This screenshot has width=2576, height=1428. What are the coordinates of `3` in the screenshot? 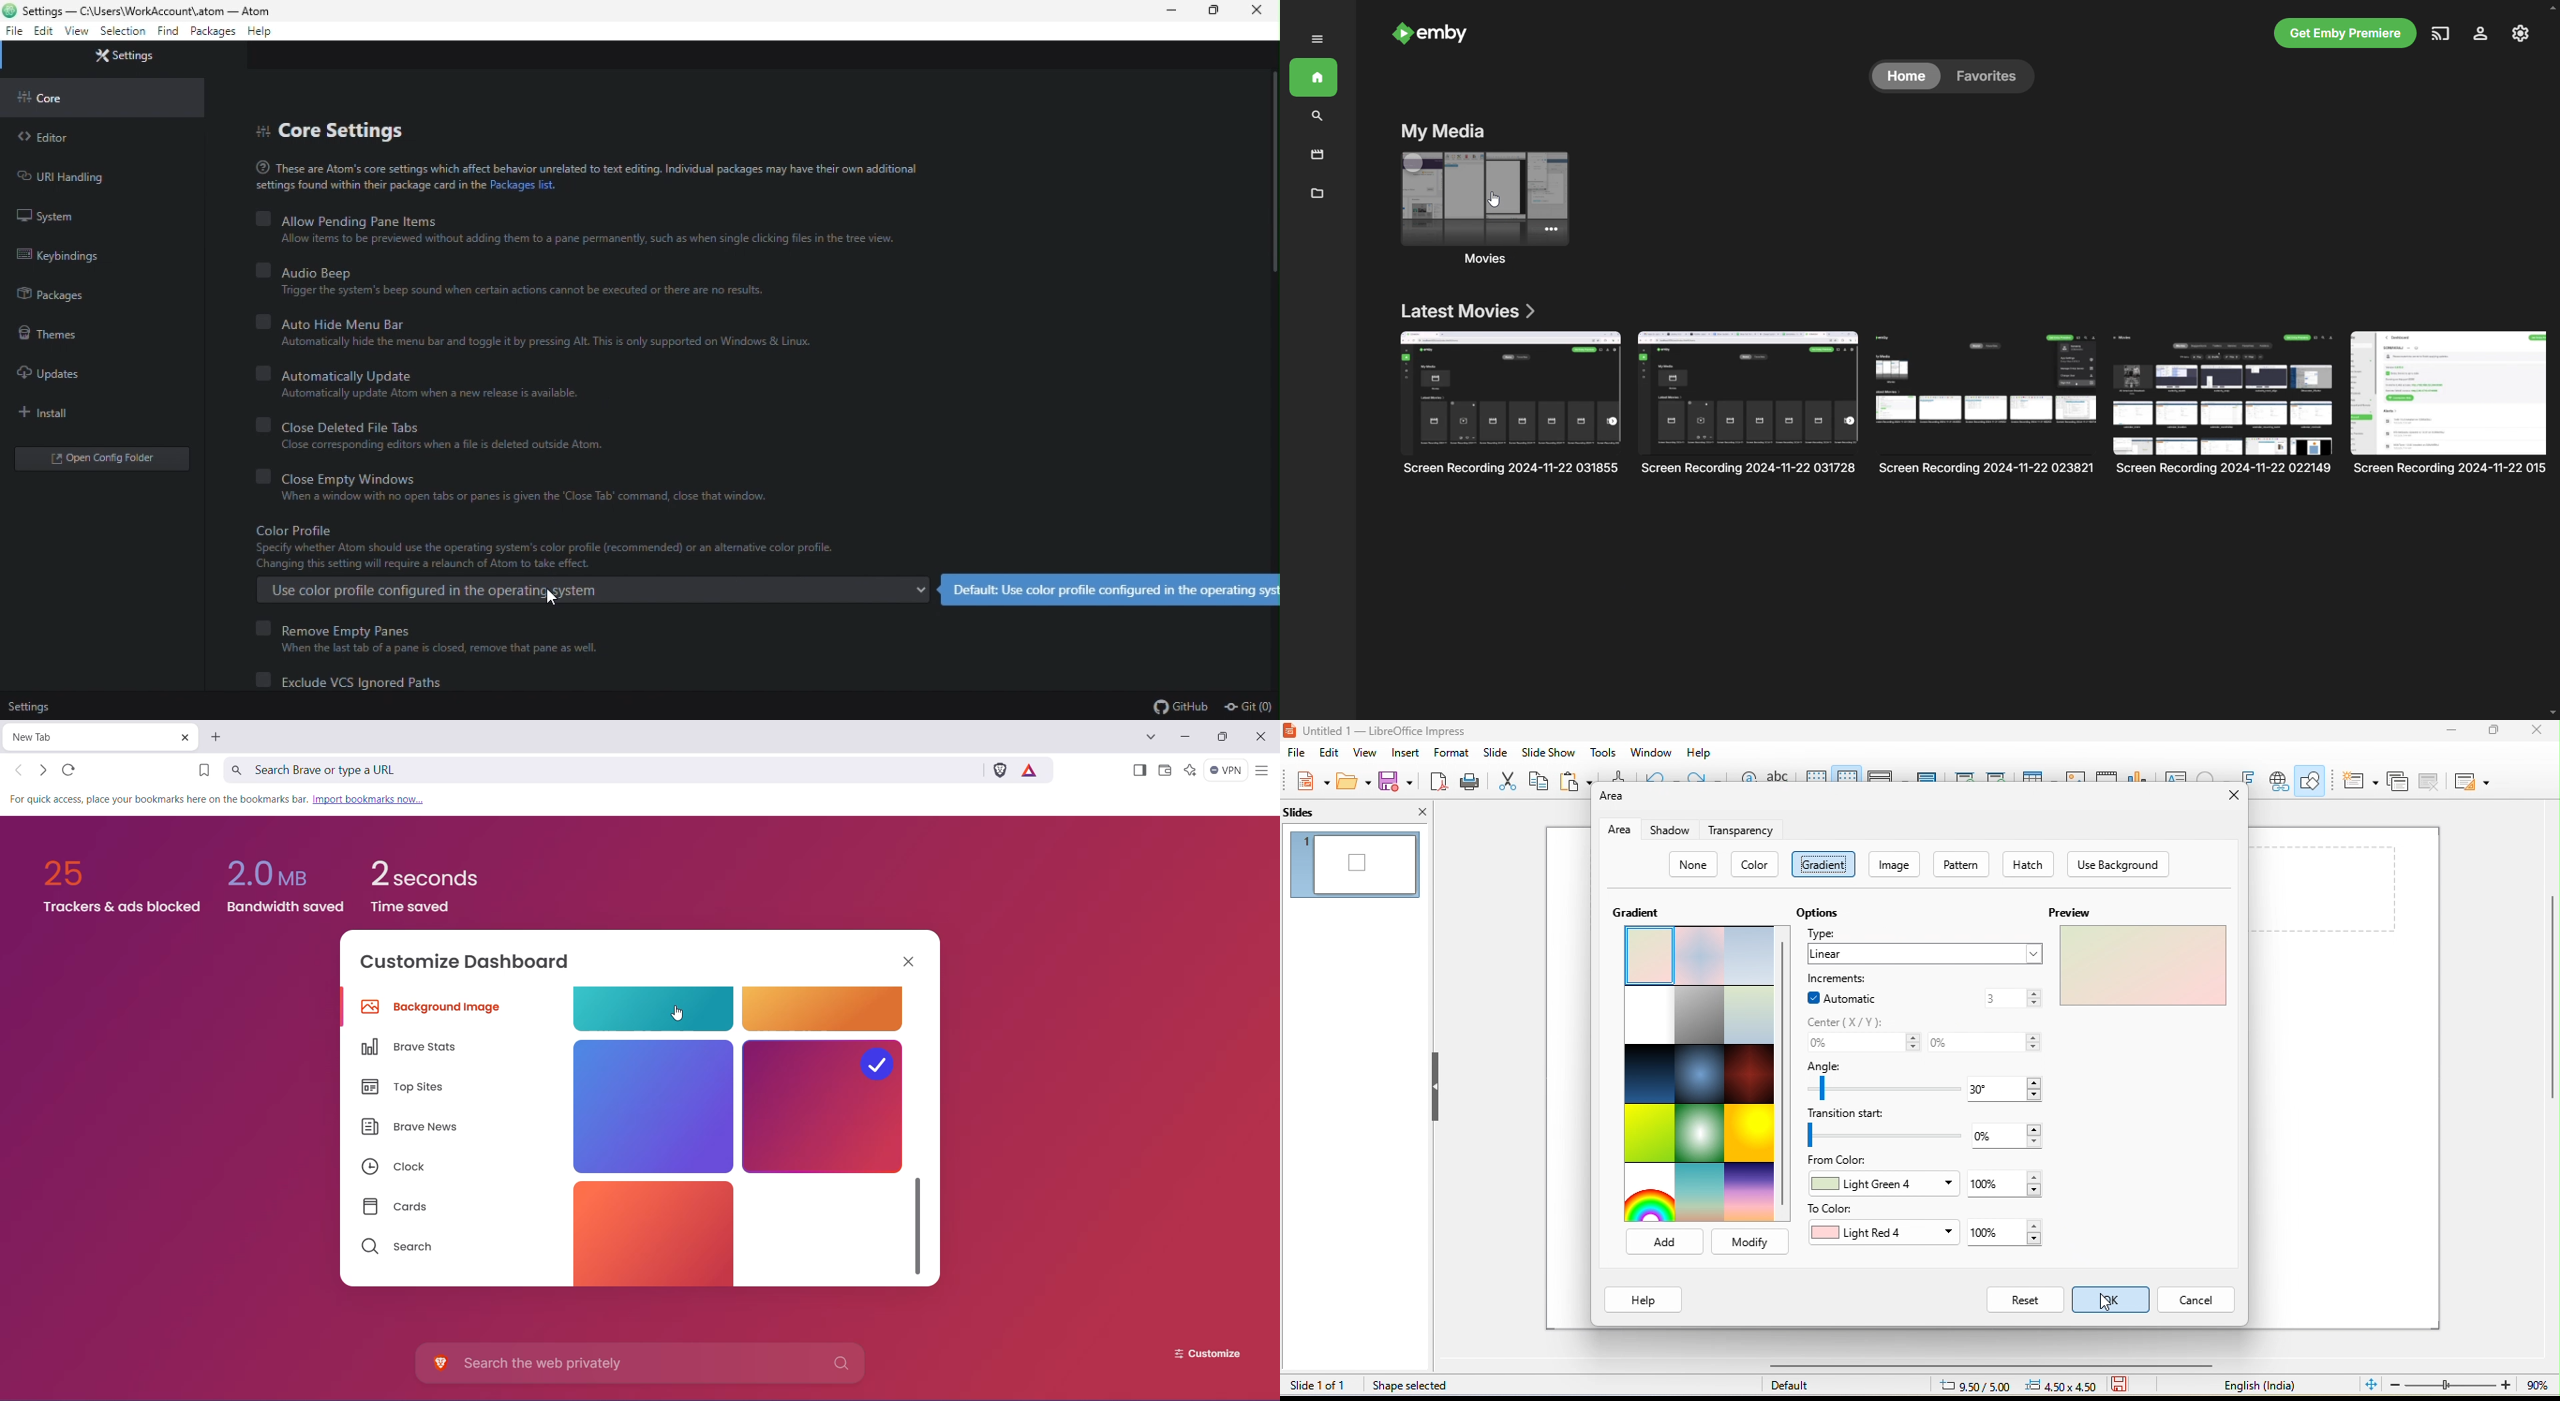 It's located at (1988, 998).